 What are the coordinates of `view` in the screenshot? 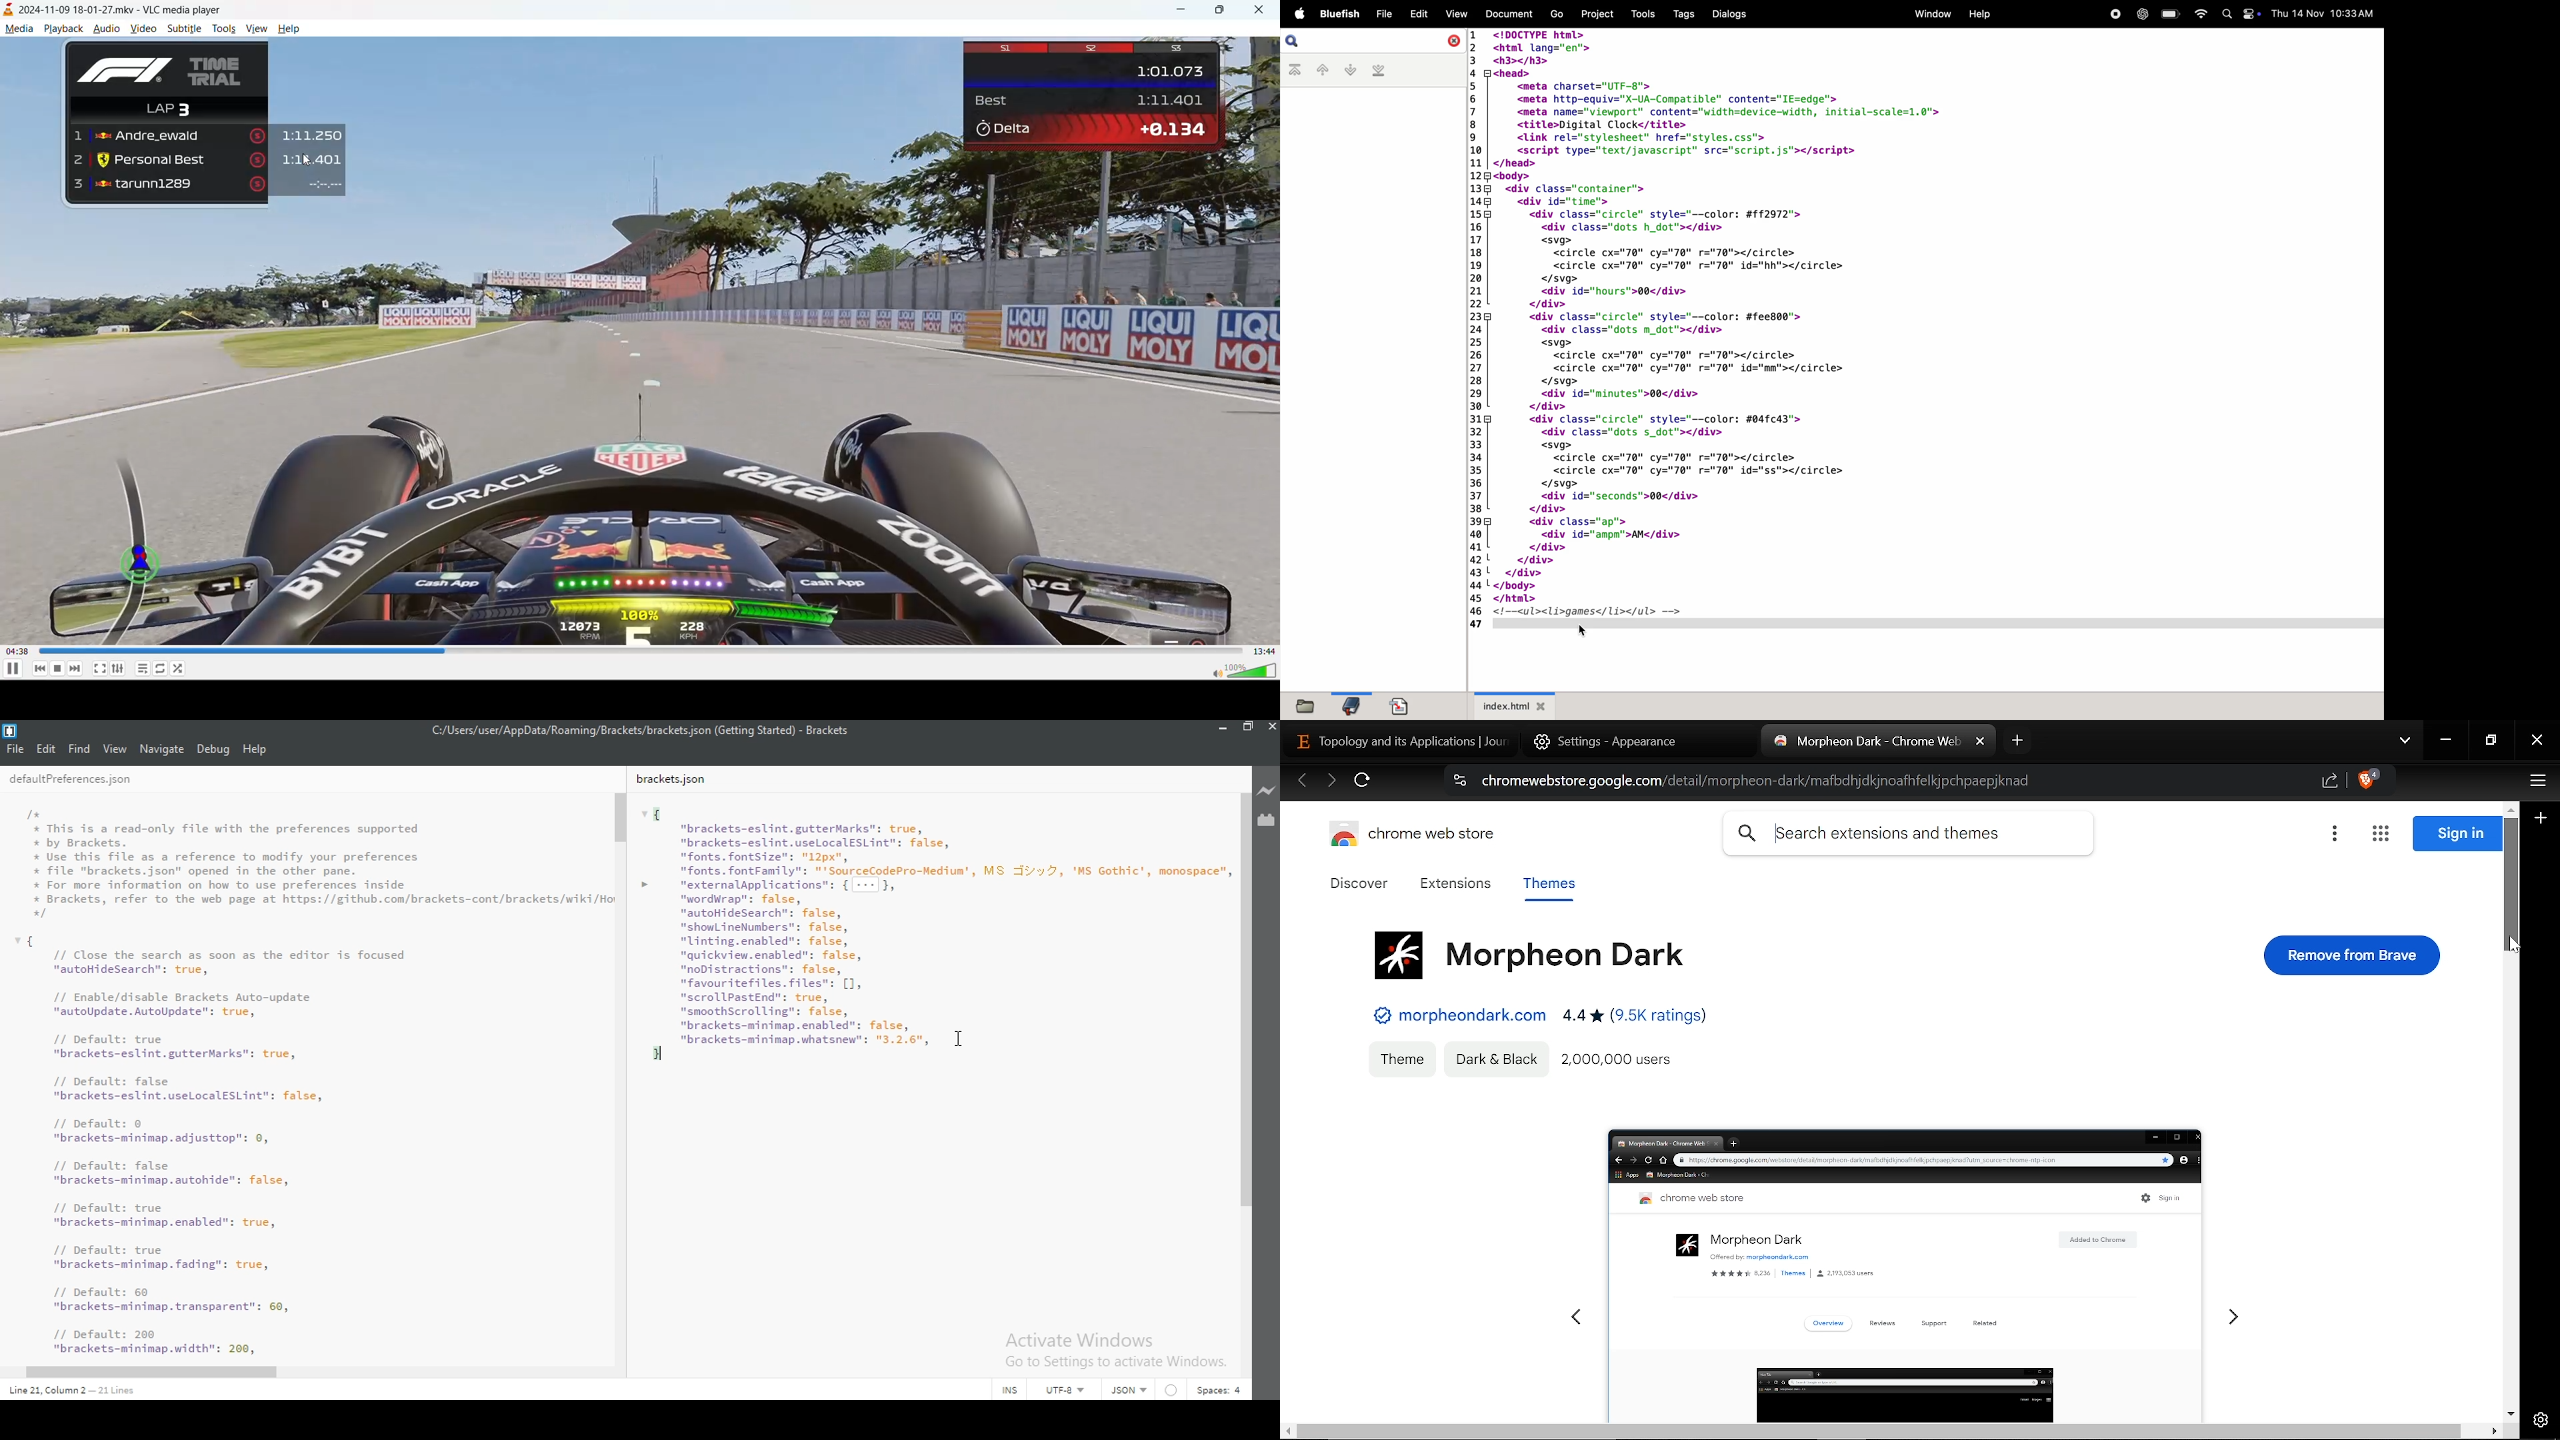 It's located at (254, 29).